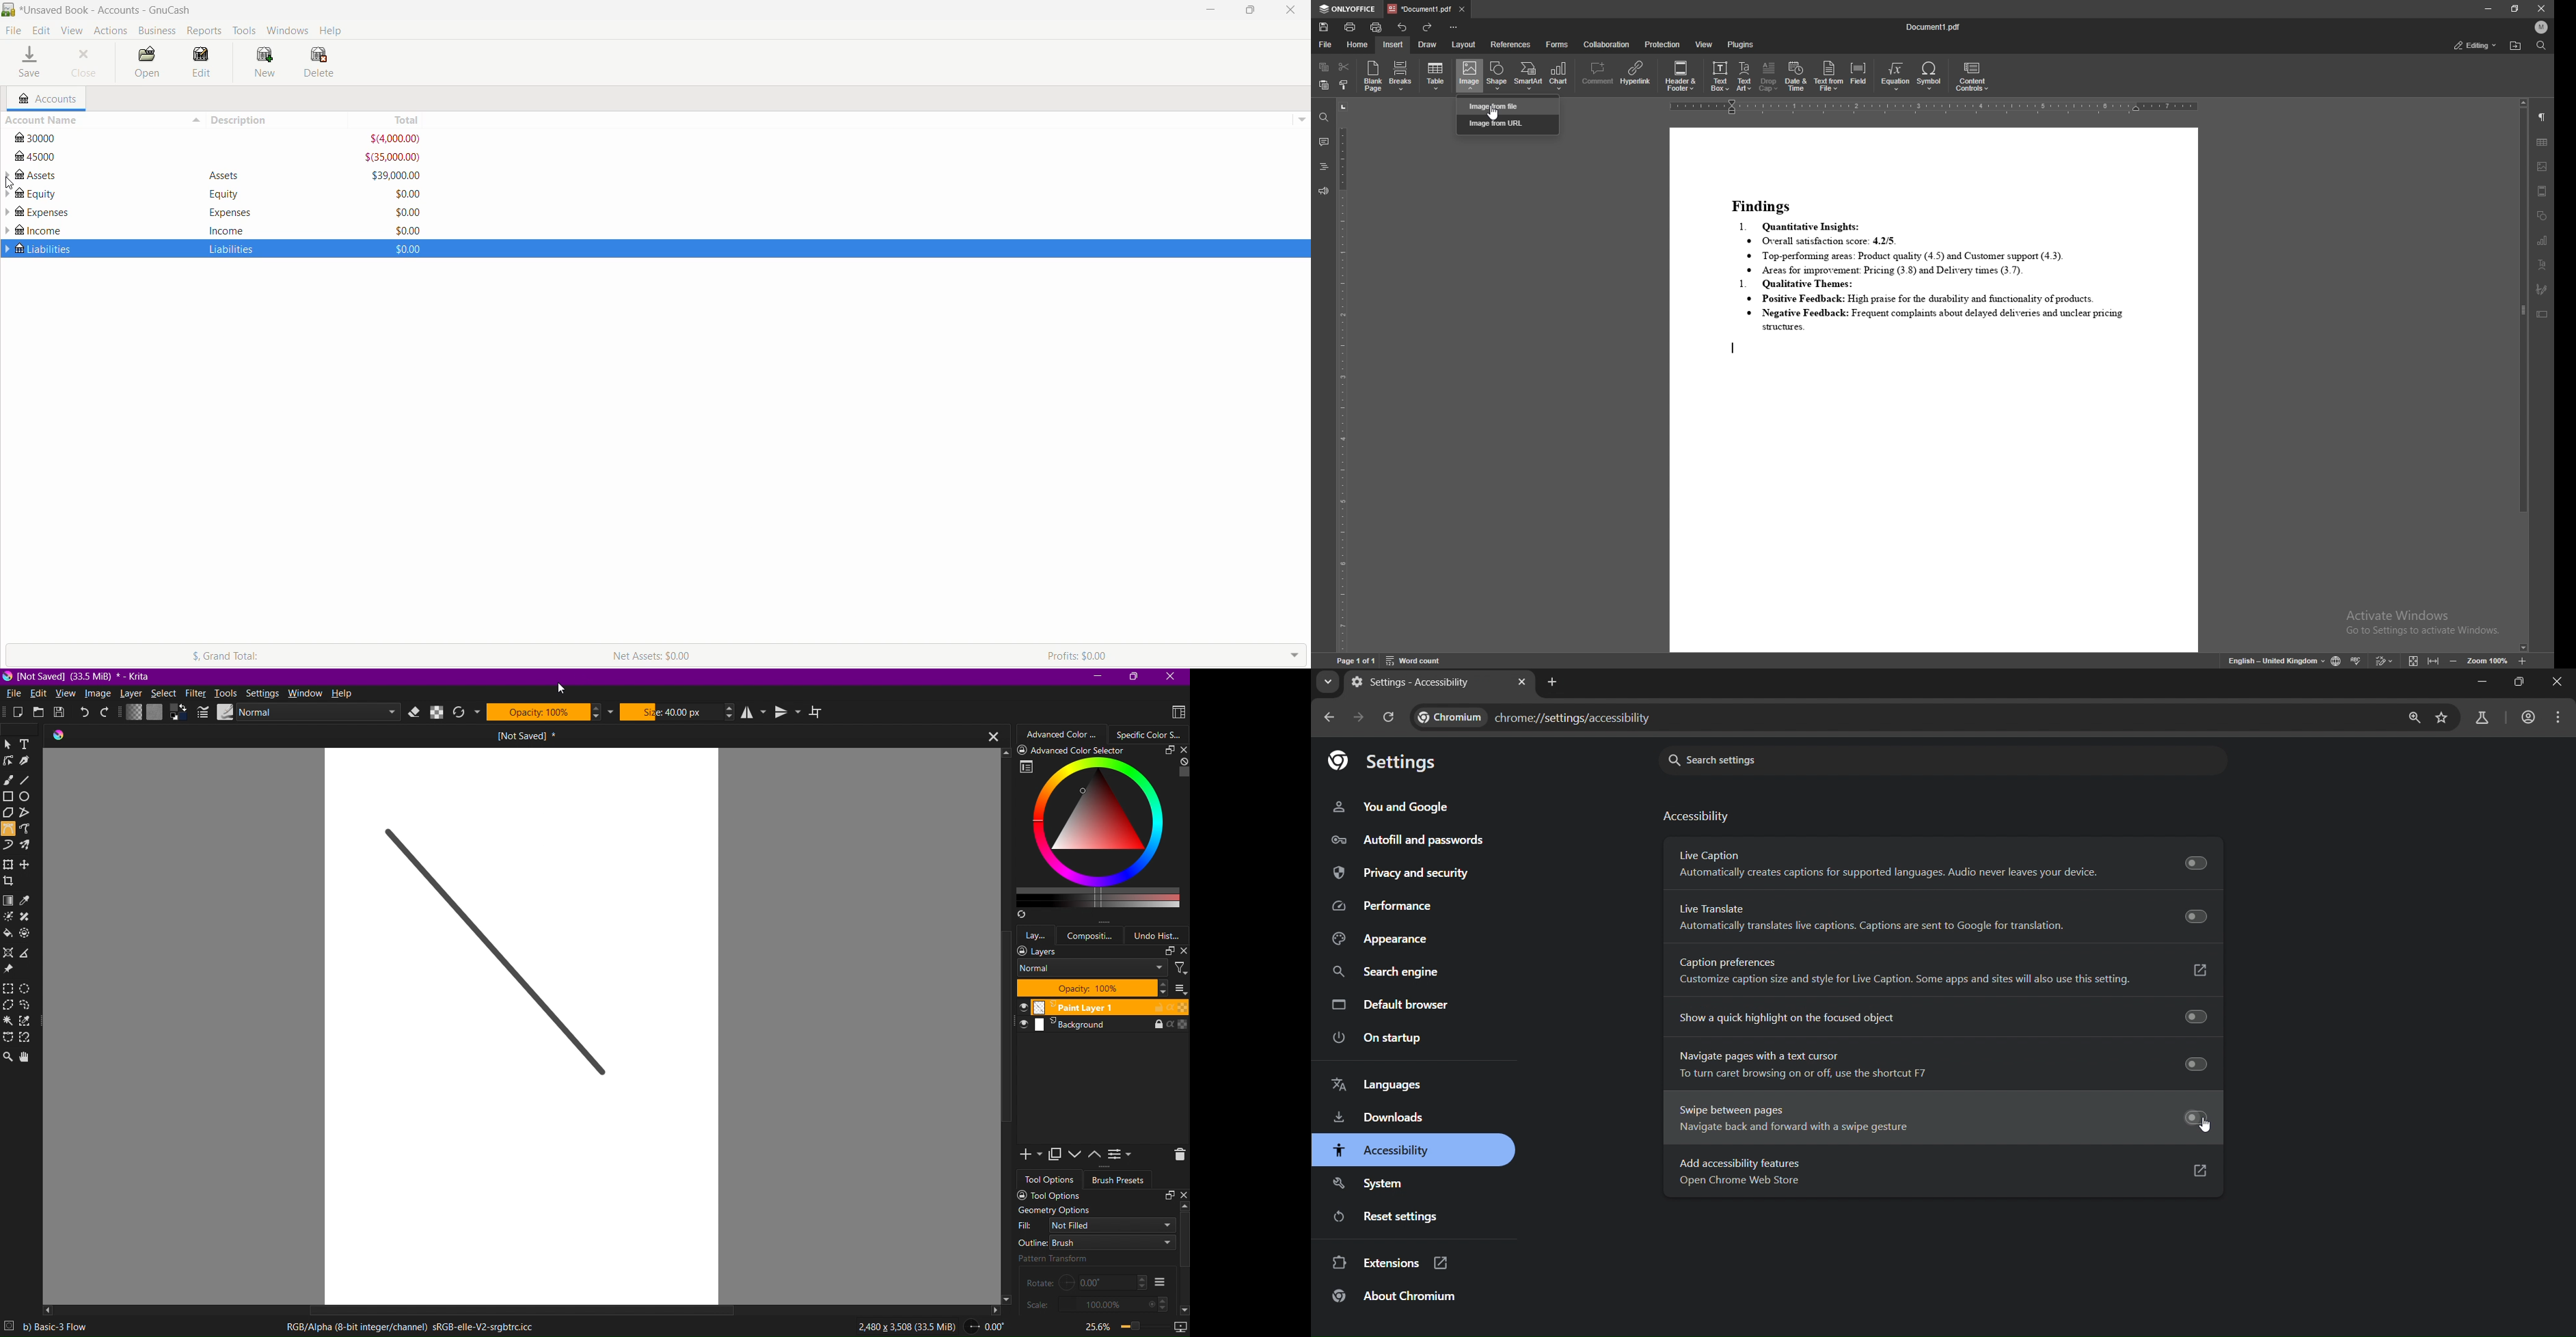 This screenshot has width=2576, height=1344. I want to click on Preserve Alpha, so click(438, 713).